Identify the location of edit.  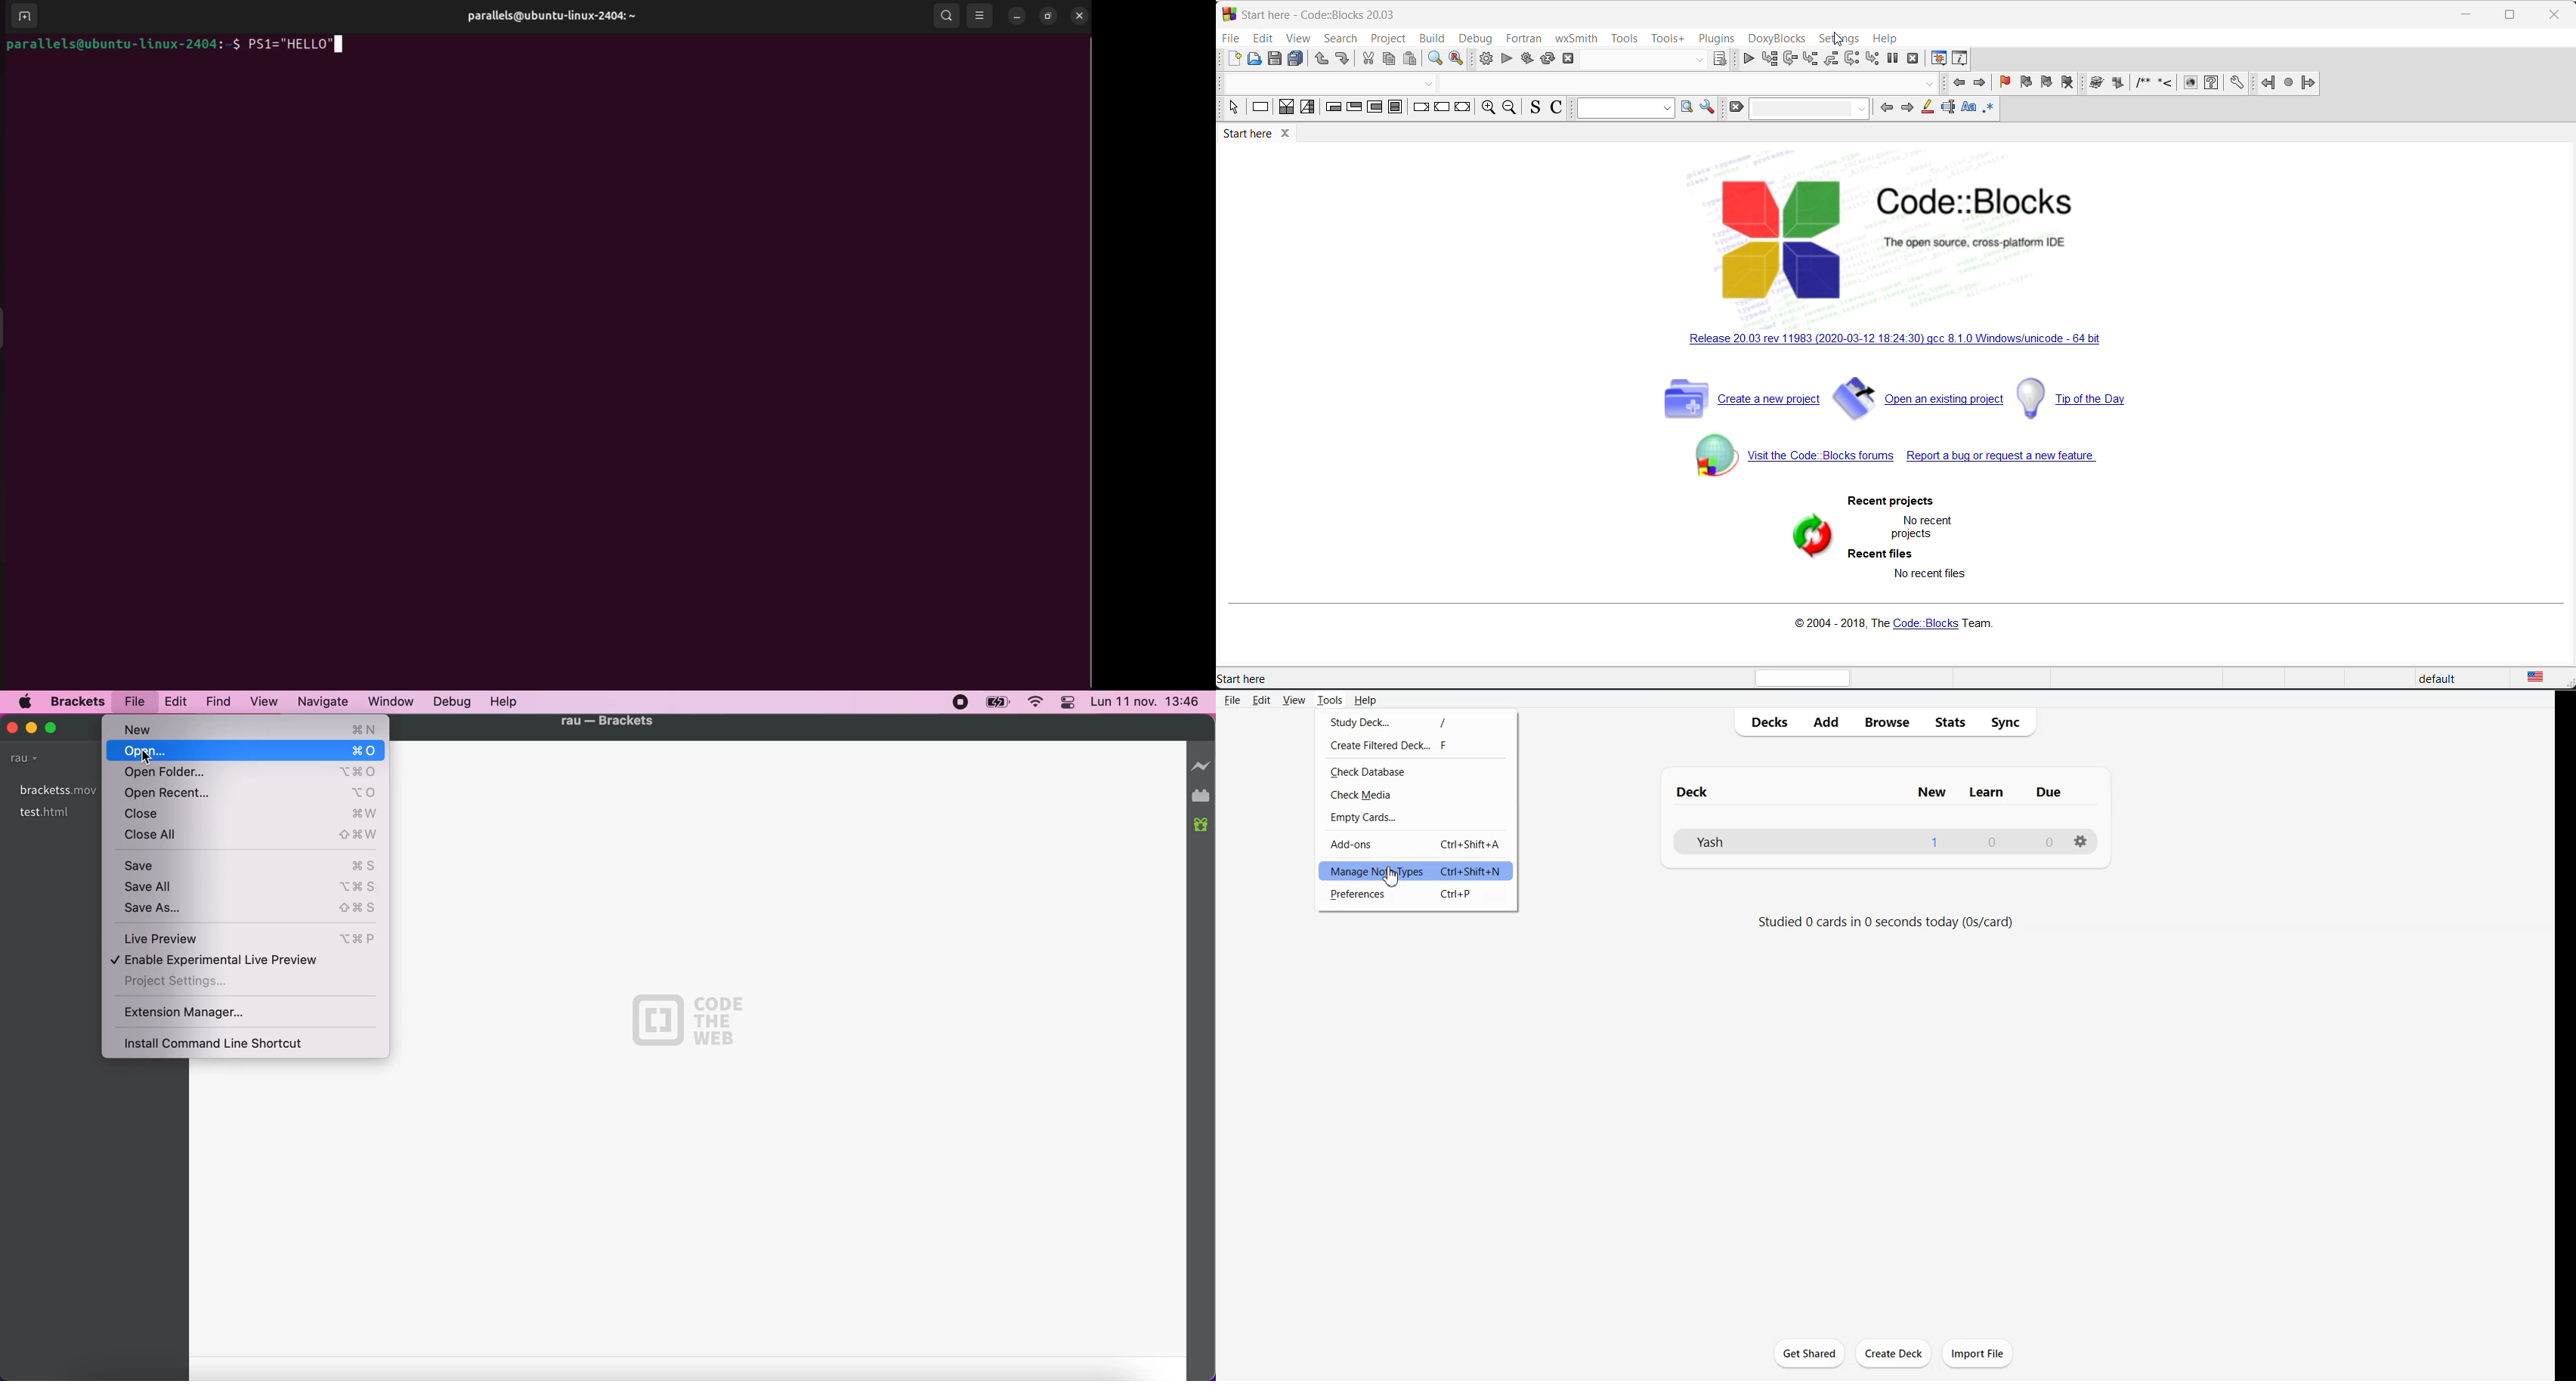
(174, 701).